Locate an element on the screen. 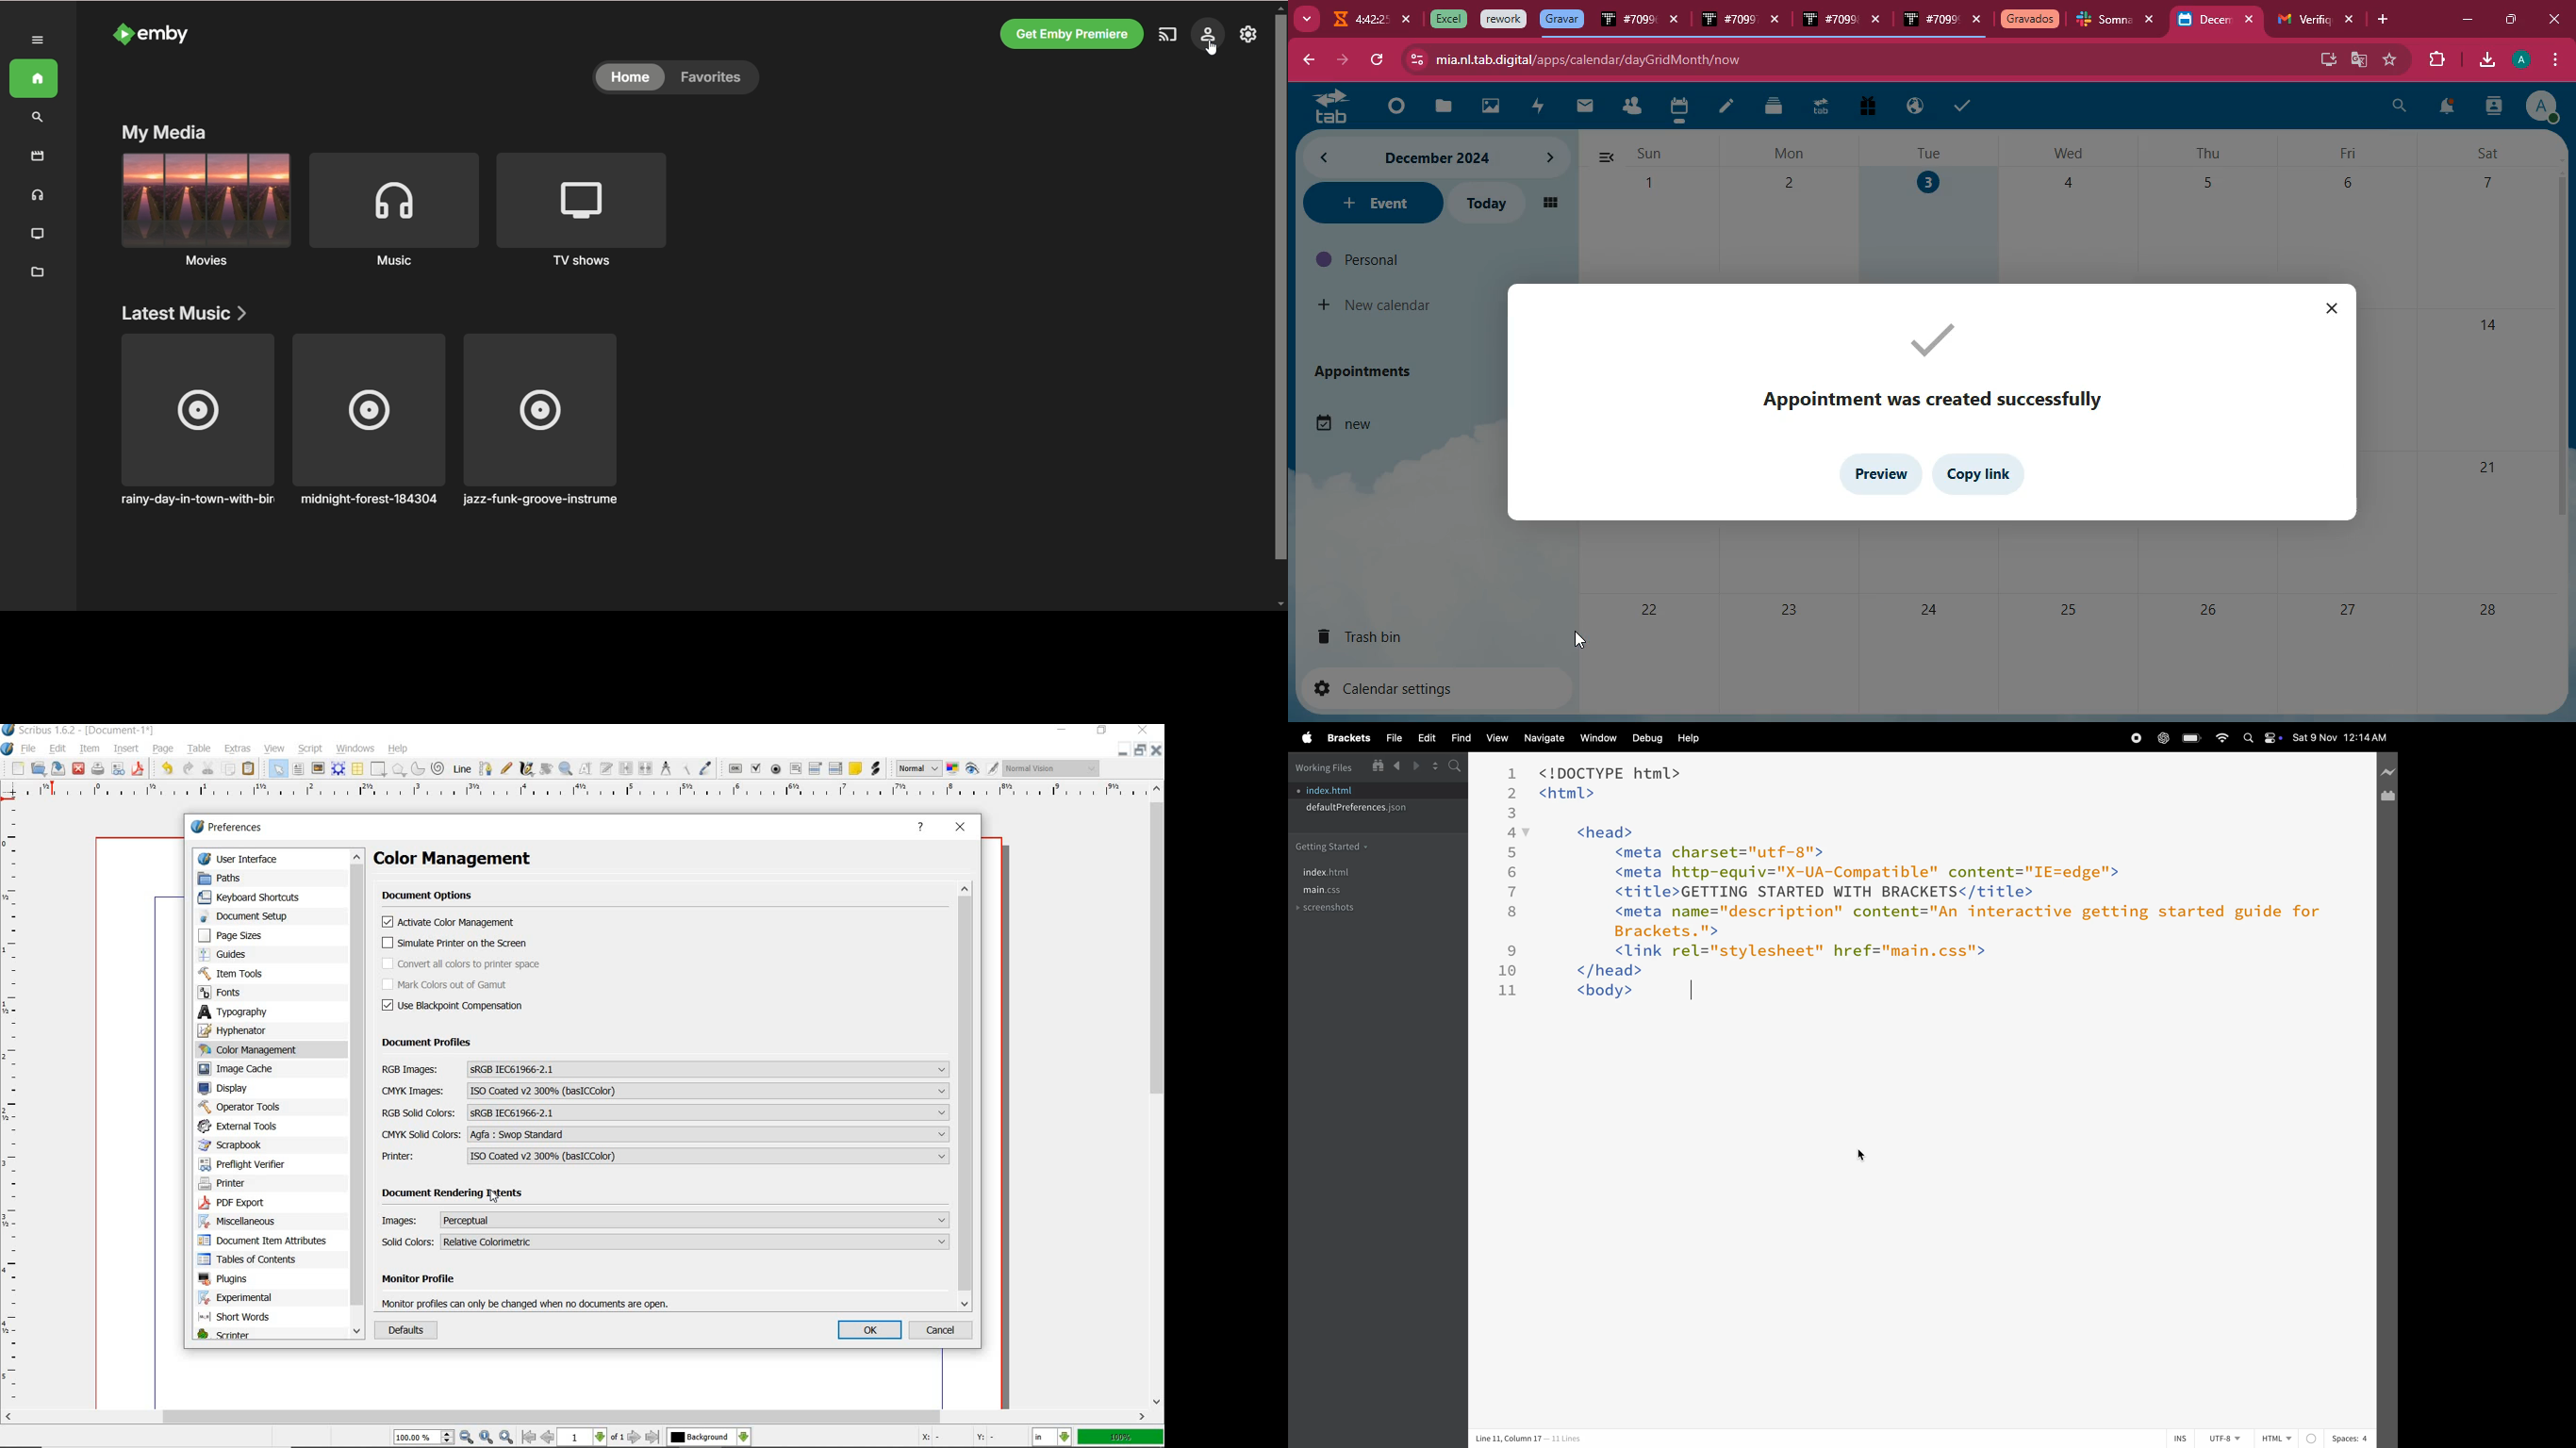 The height and width of the screenshot is (1456, 2576). preview  is located at coordinates (1880, 476).